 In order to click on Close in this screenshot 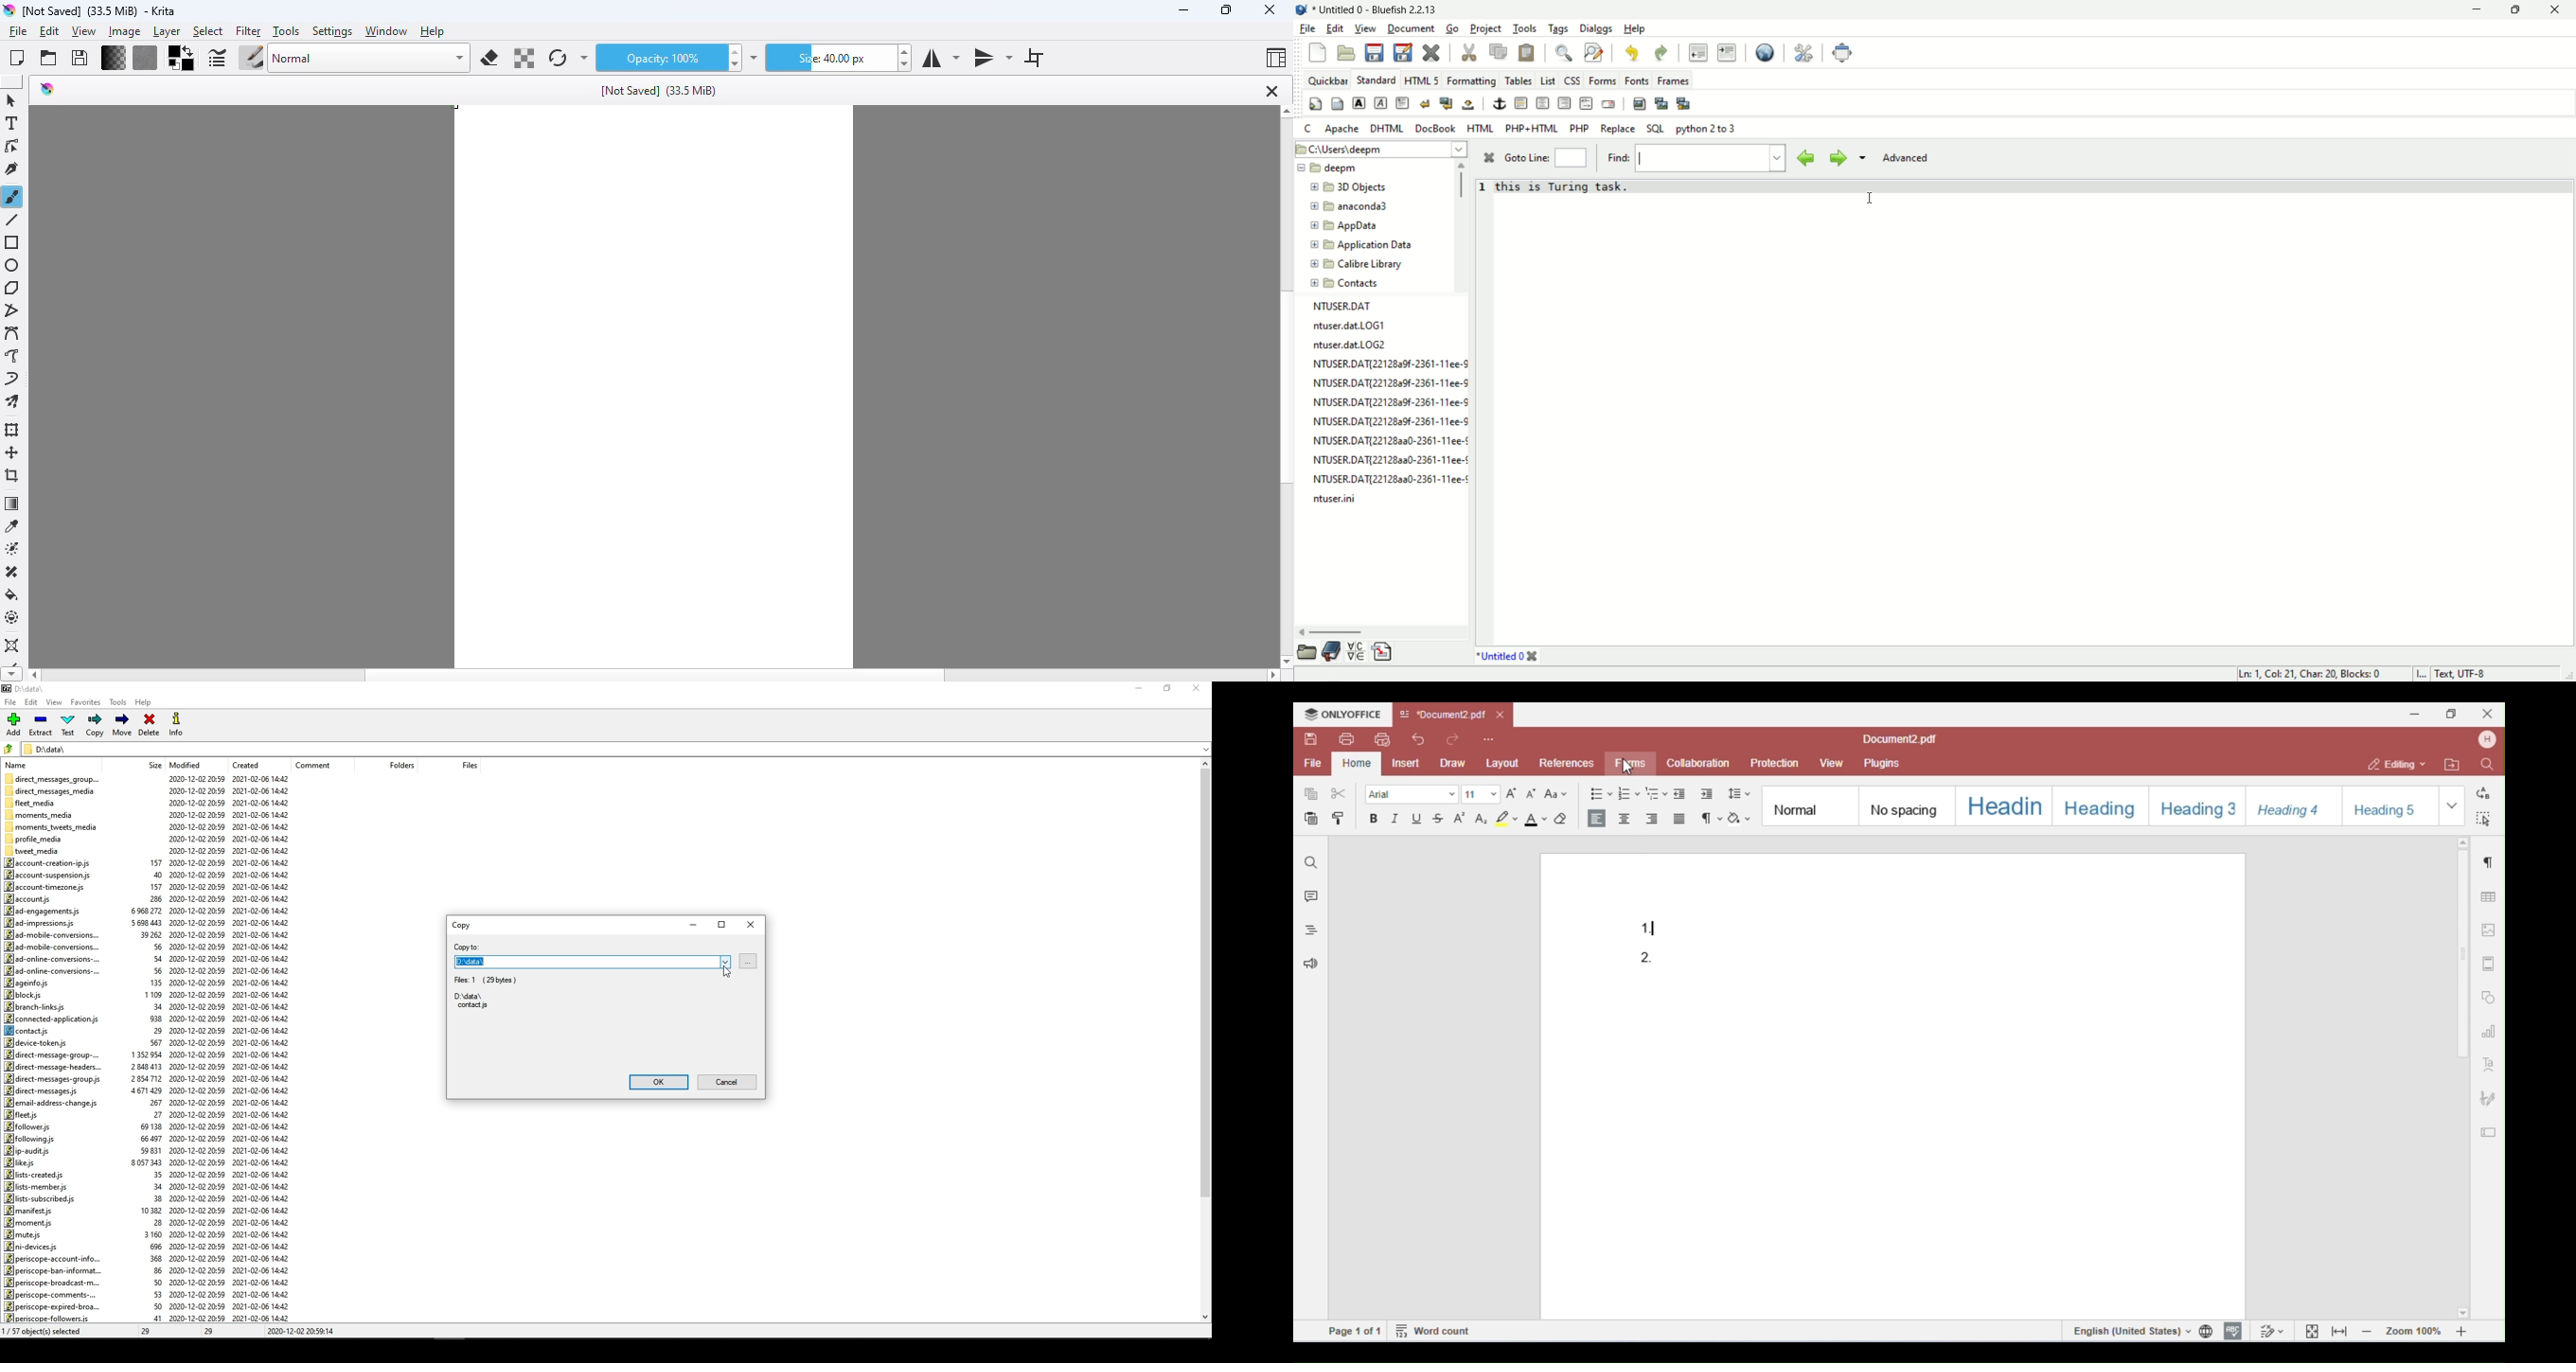, I will do `click(751, 924)`.